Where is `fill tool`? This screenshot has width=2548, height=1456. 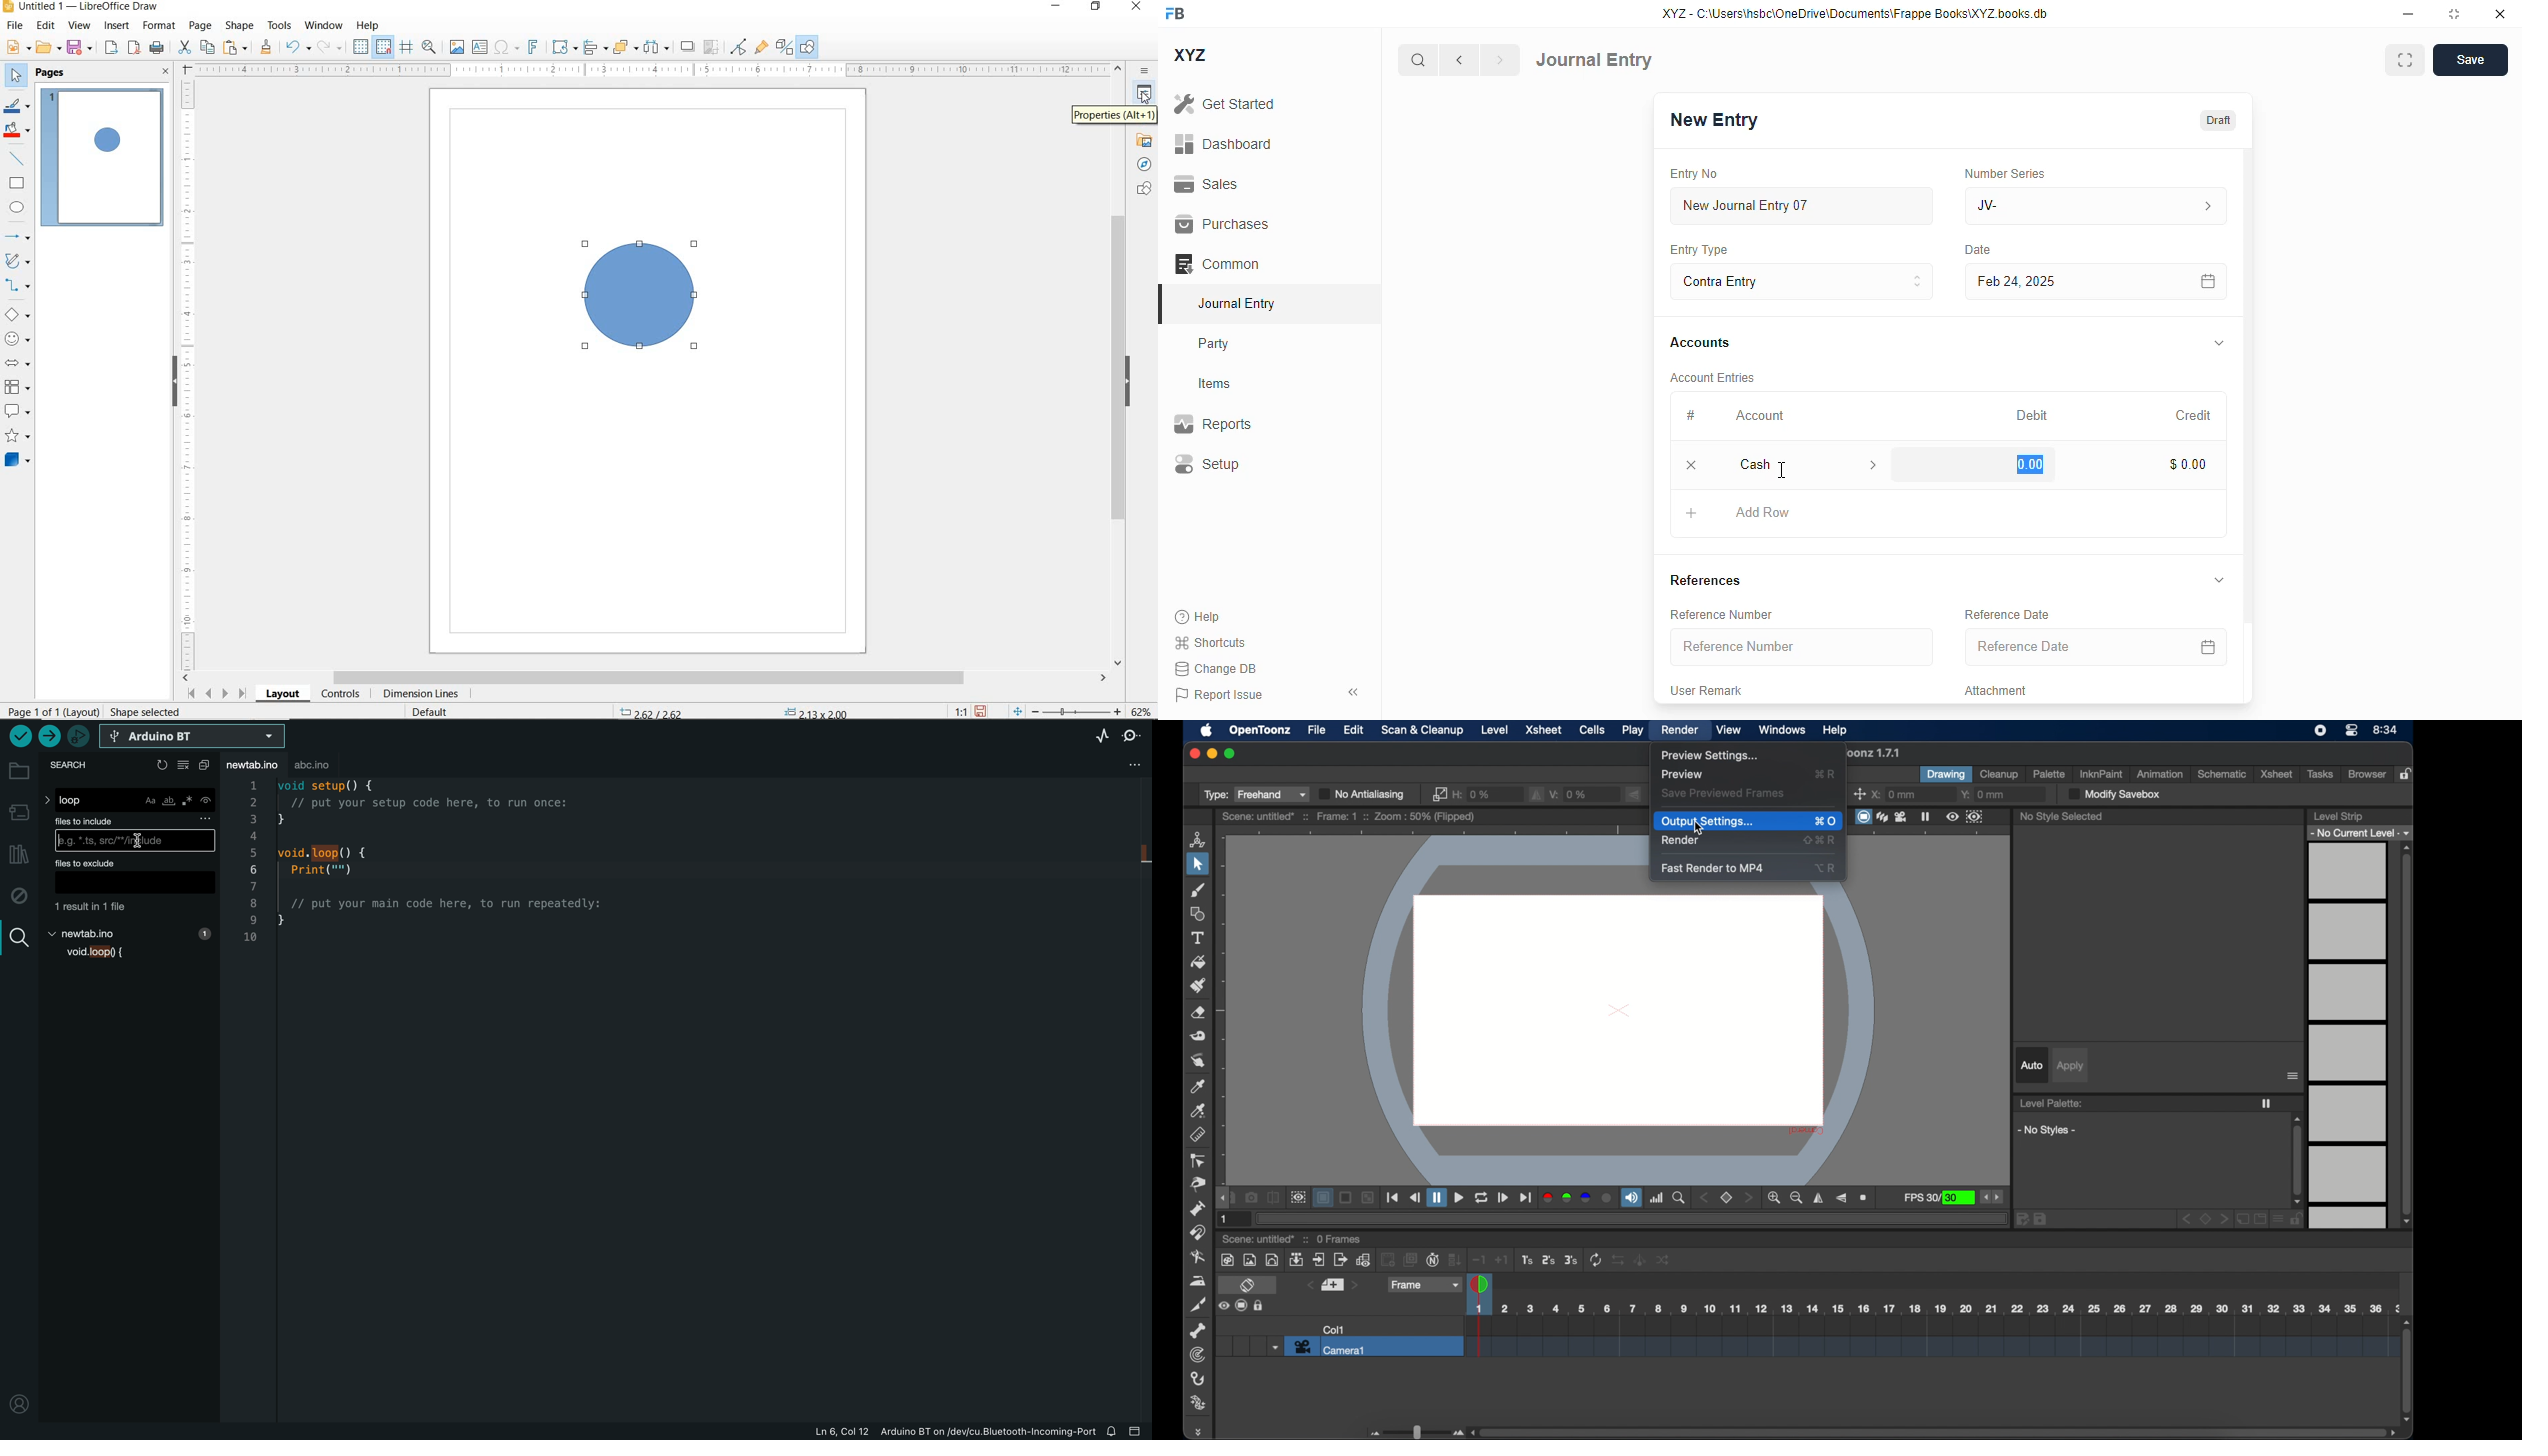 fill tool is located at coordinates (1199, 963).